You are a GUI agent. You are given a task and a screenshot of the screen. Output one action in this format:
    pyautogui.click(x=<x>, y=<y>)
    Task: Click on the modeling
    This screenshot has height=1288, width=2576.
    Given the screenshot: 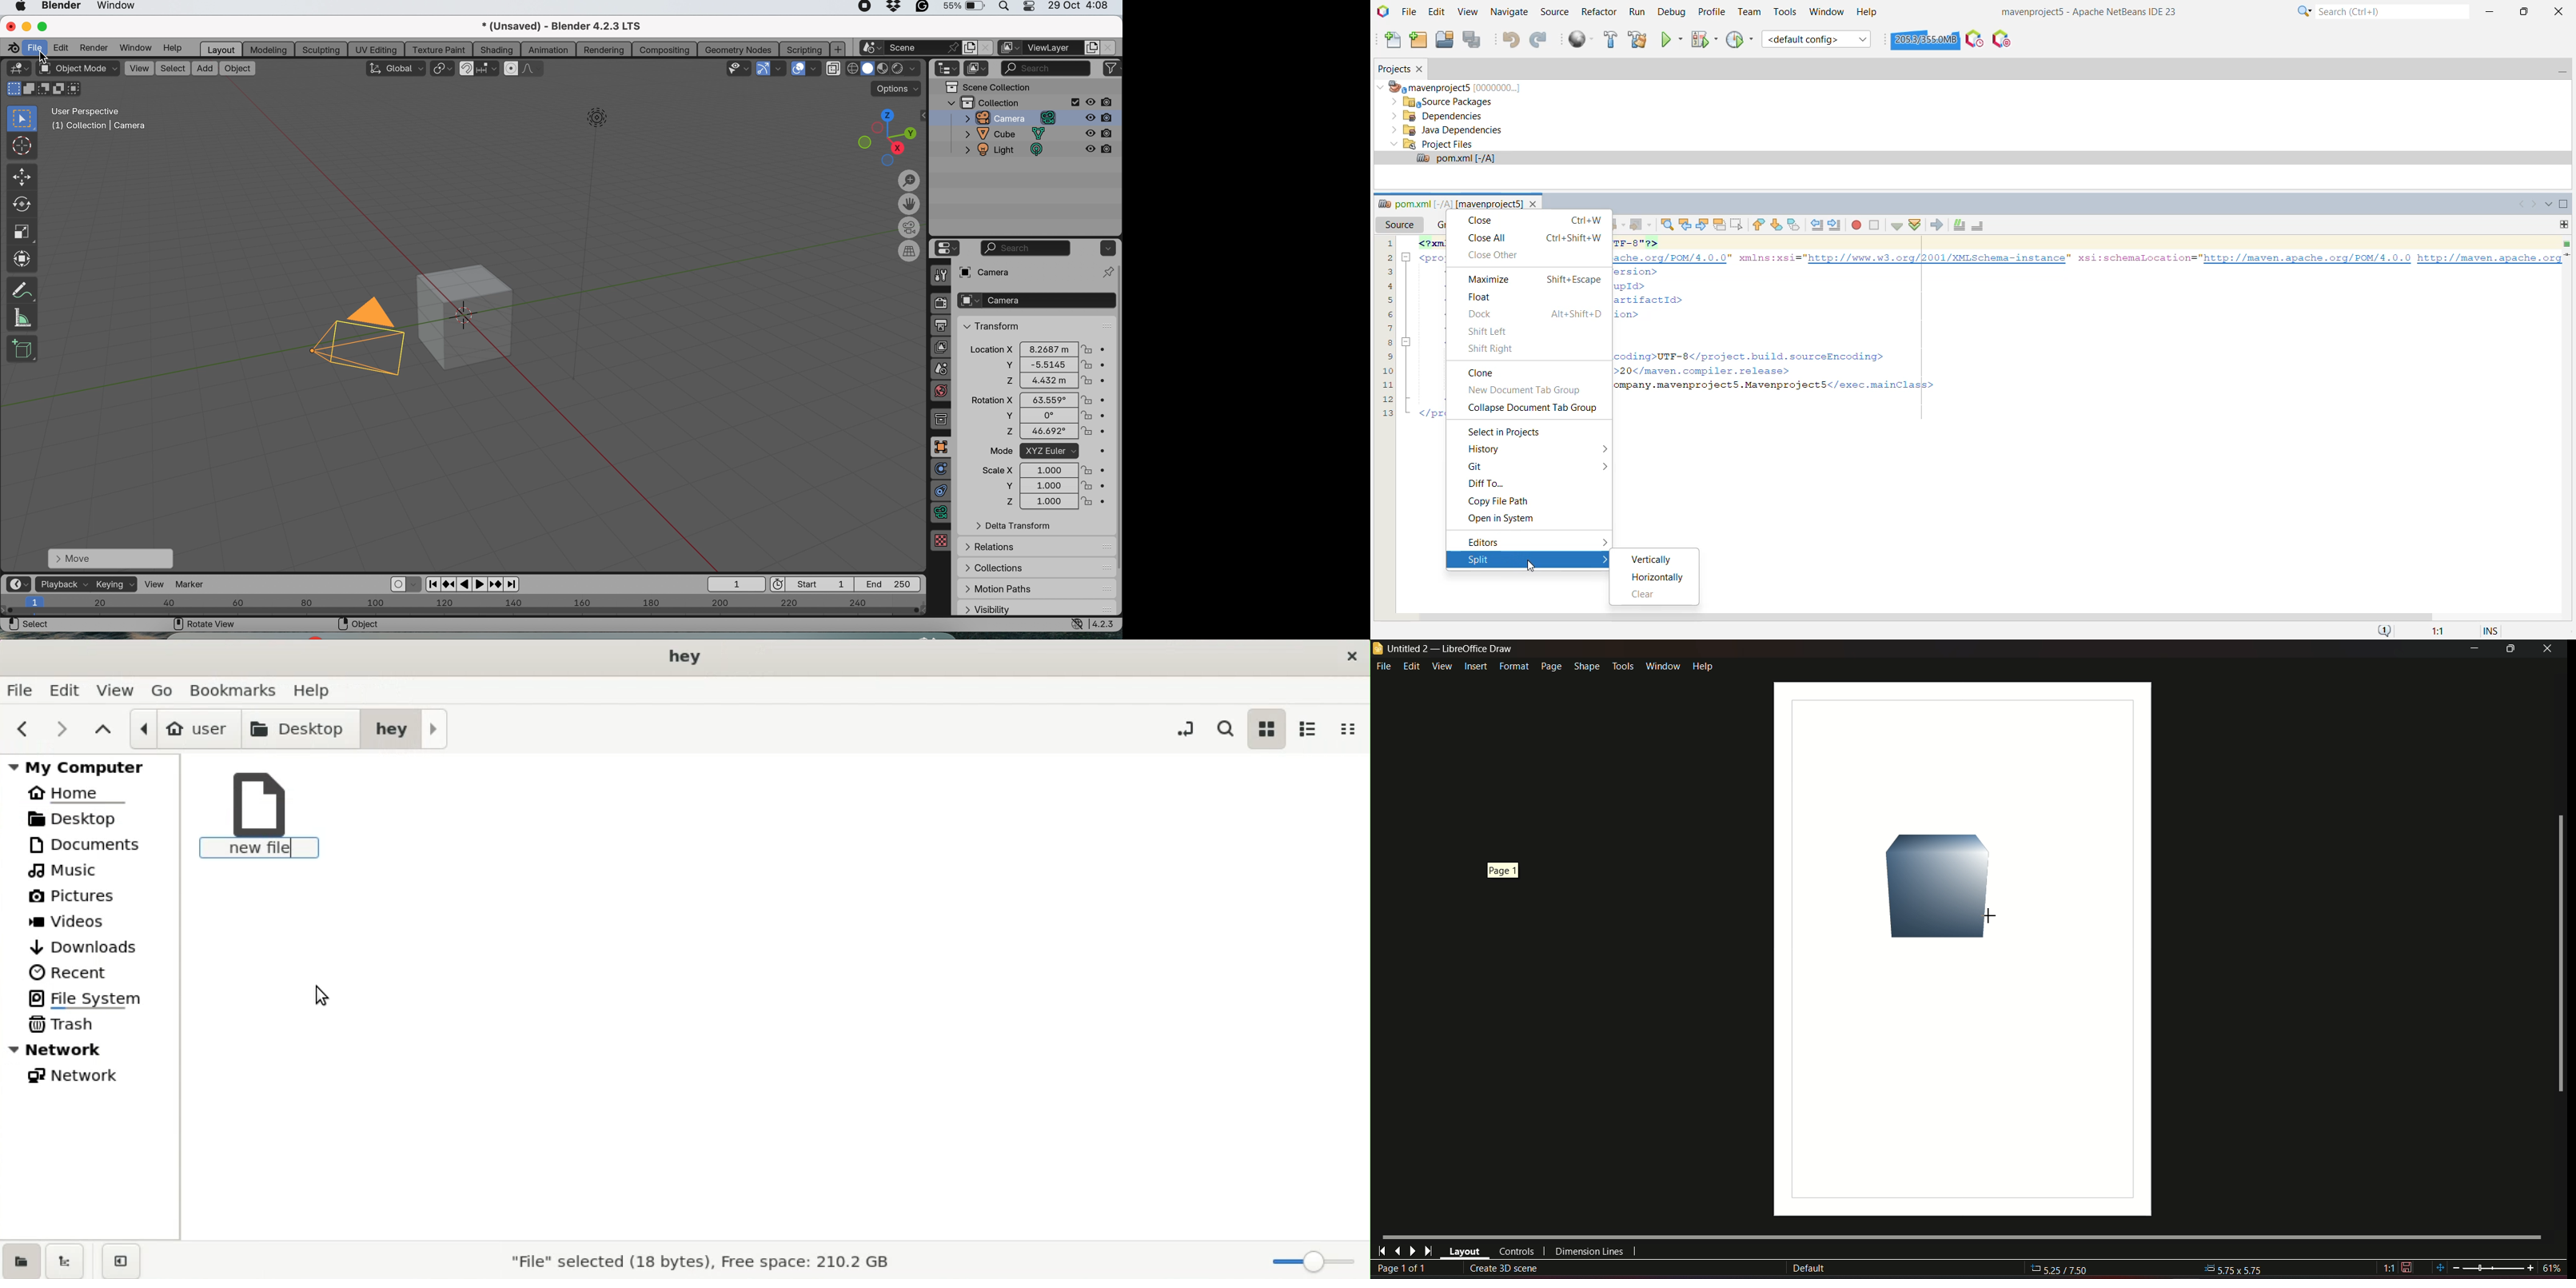 What is the action you would take?
    pyautogui.click(x=269, y=50)
    